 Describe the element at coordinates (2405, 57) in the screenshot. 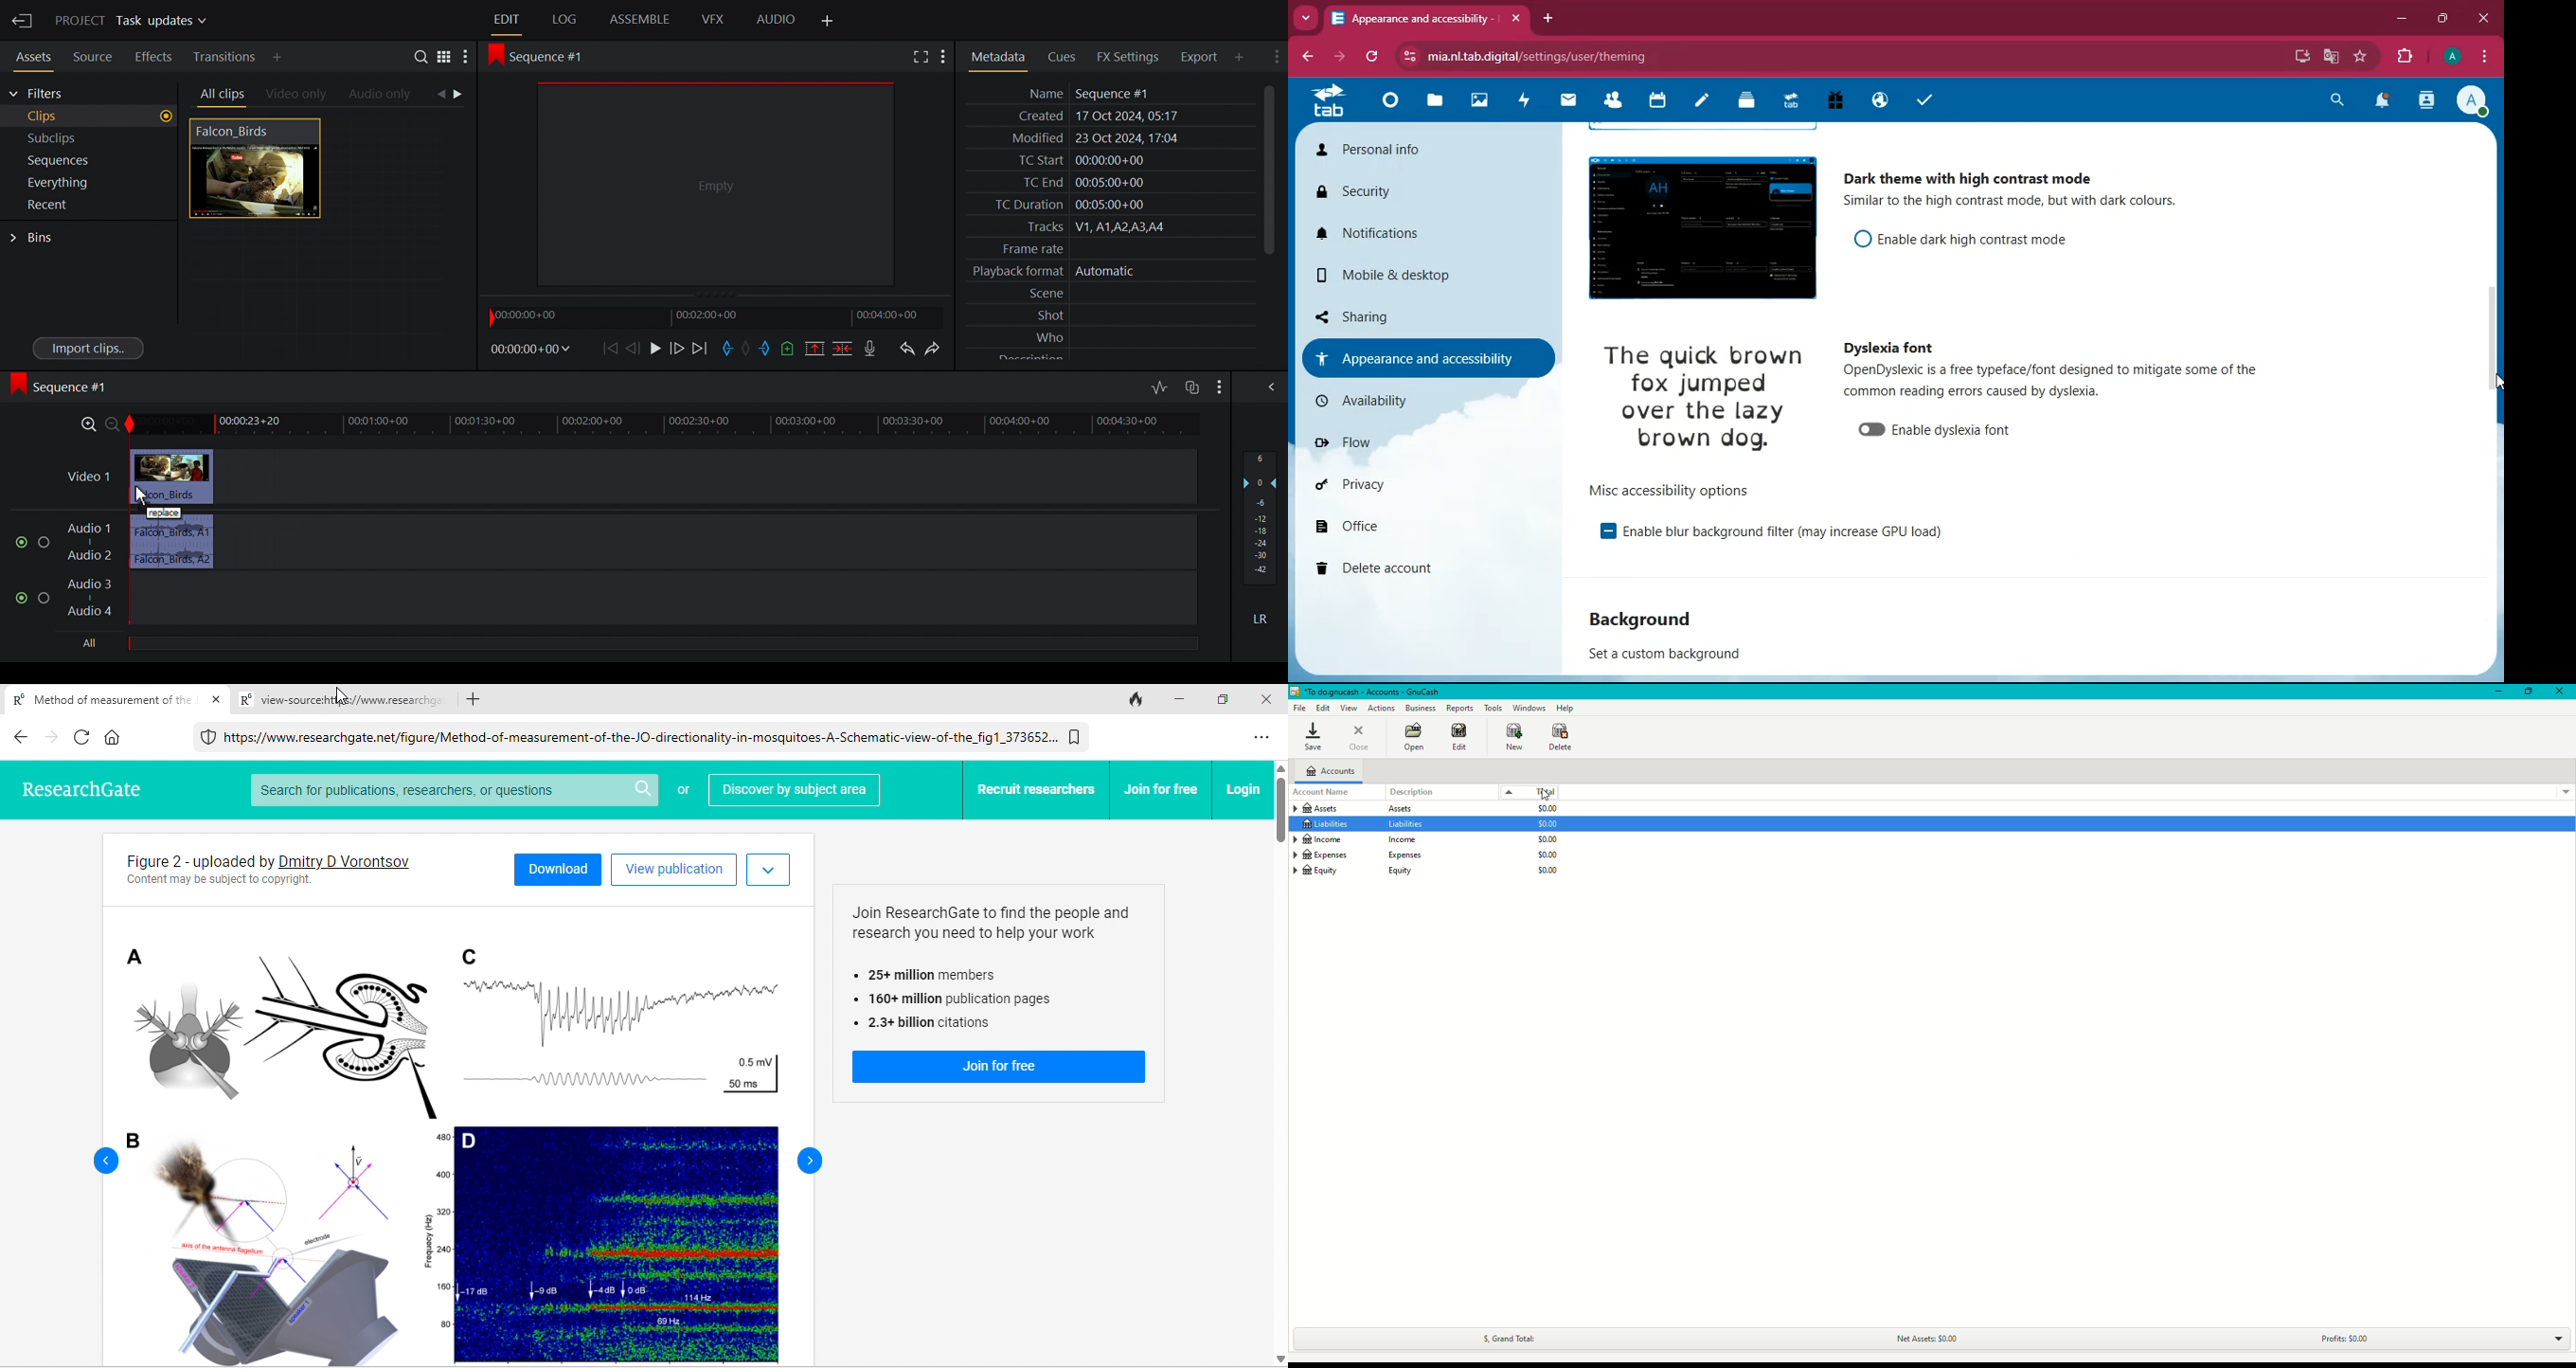

I see `extensions` at that location.